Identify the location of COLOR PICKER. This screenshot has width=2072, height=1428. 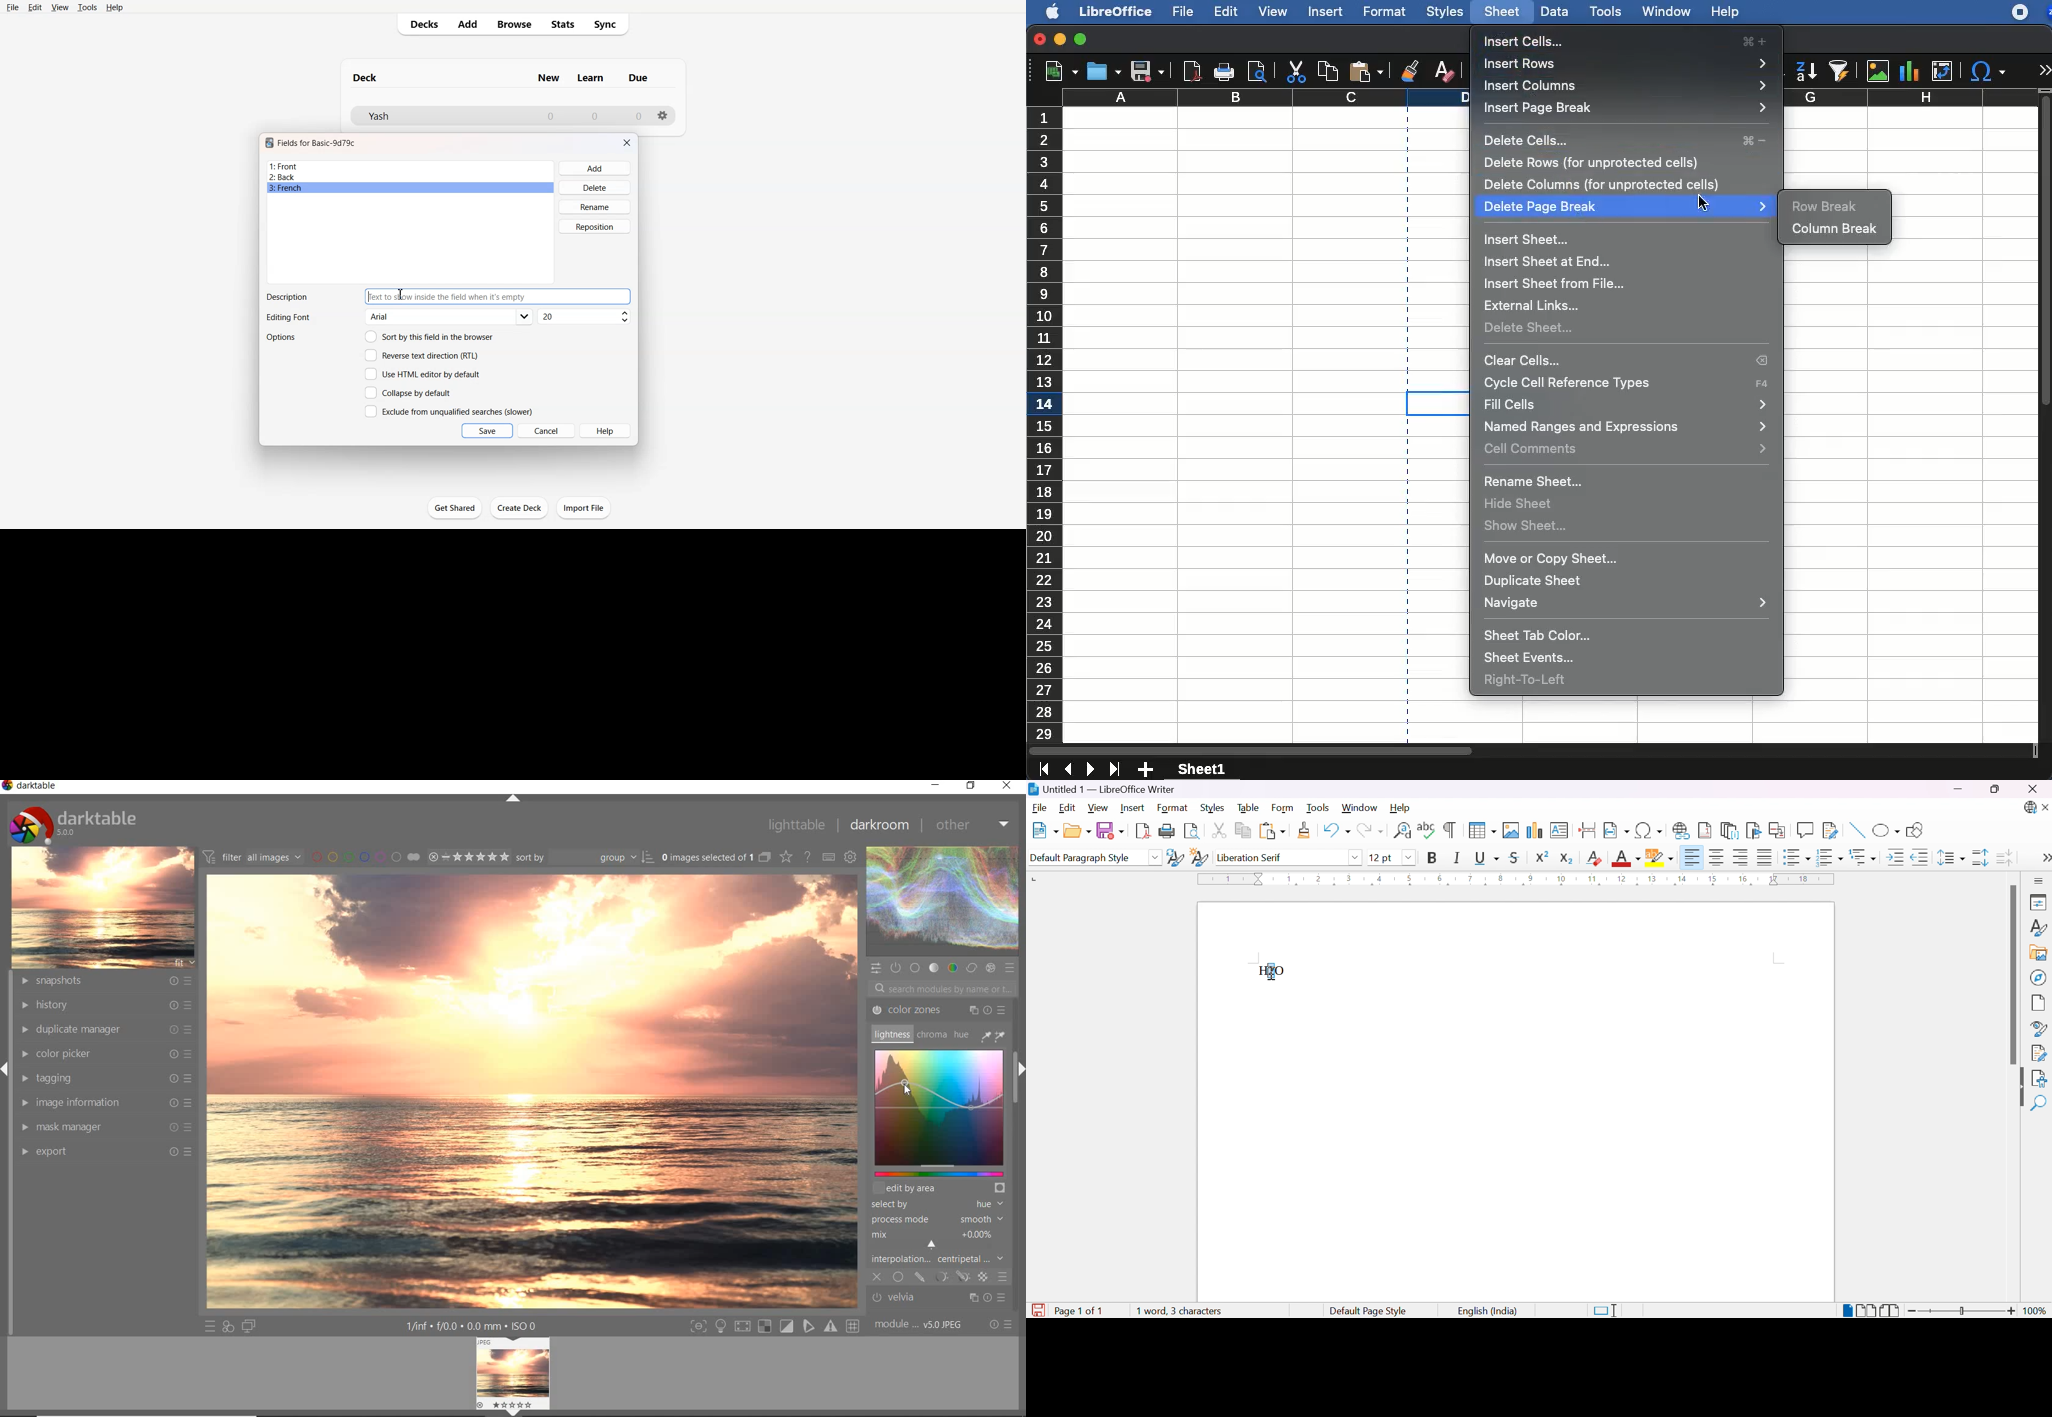
(109, 1053).